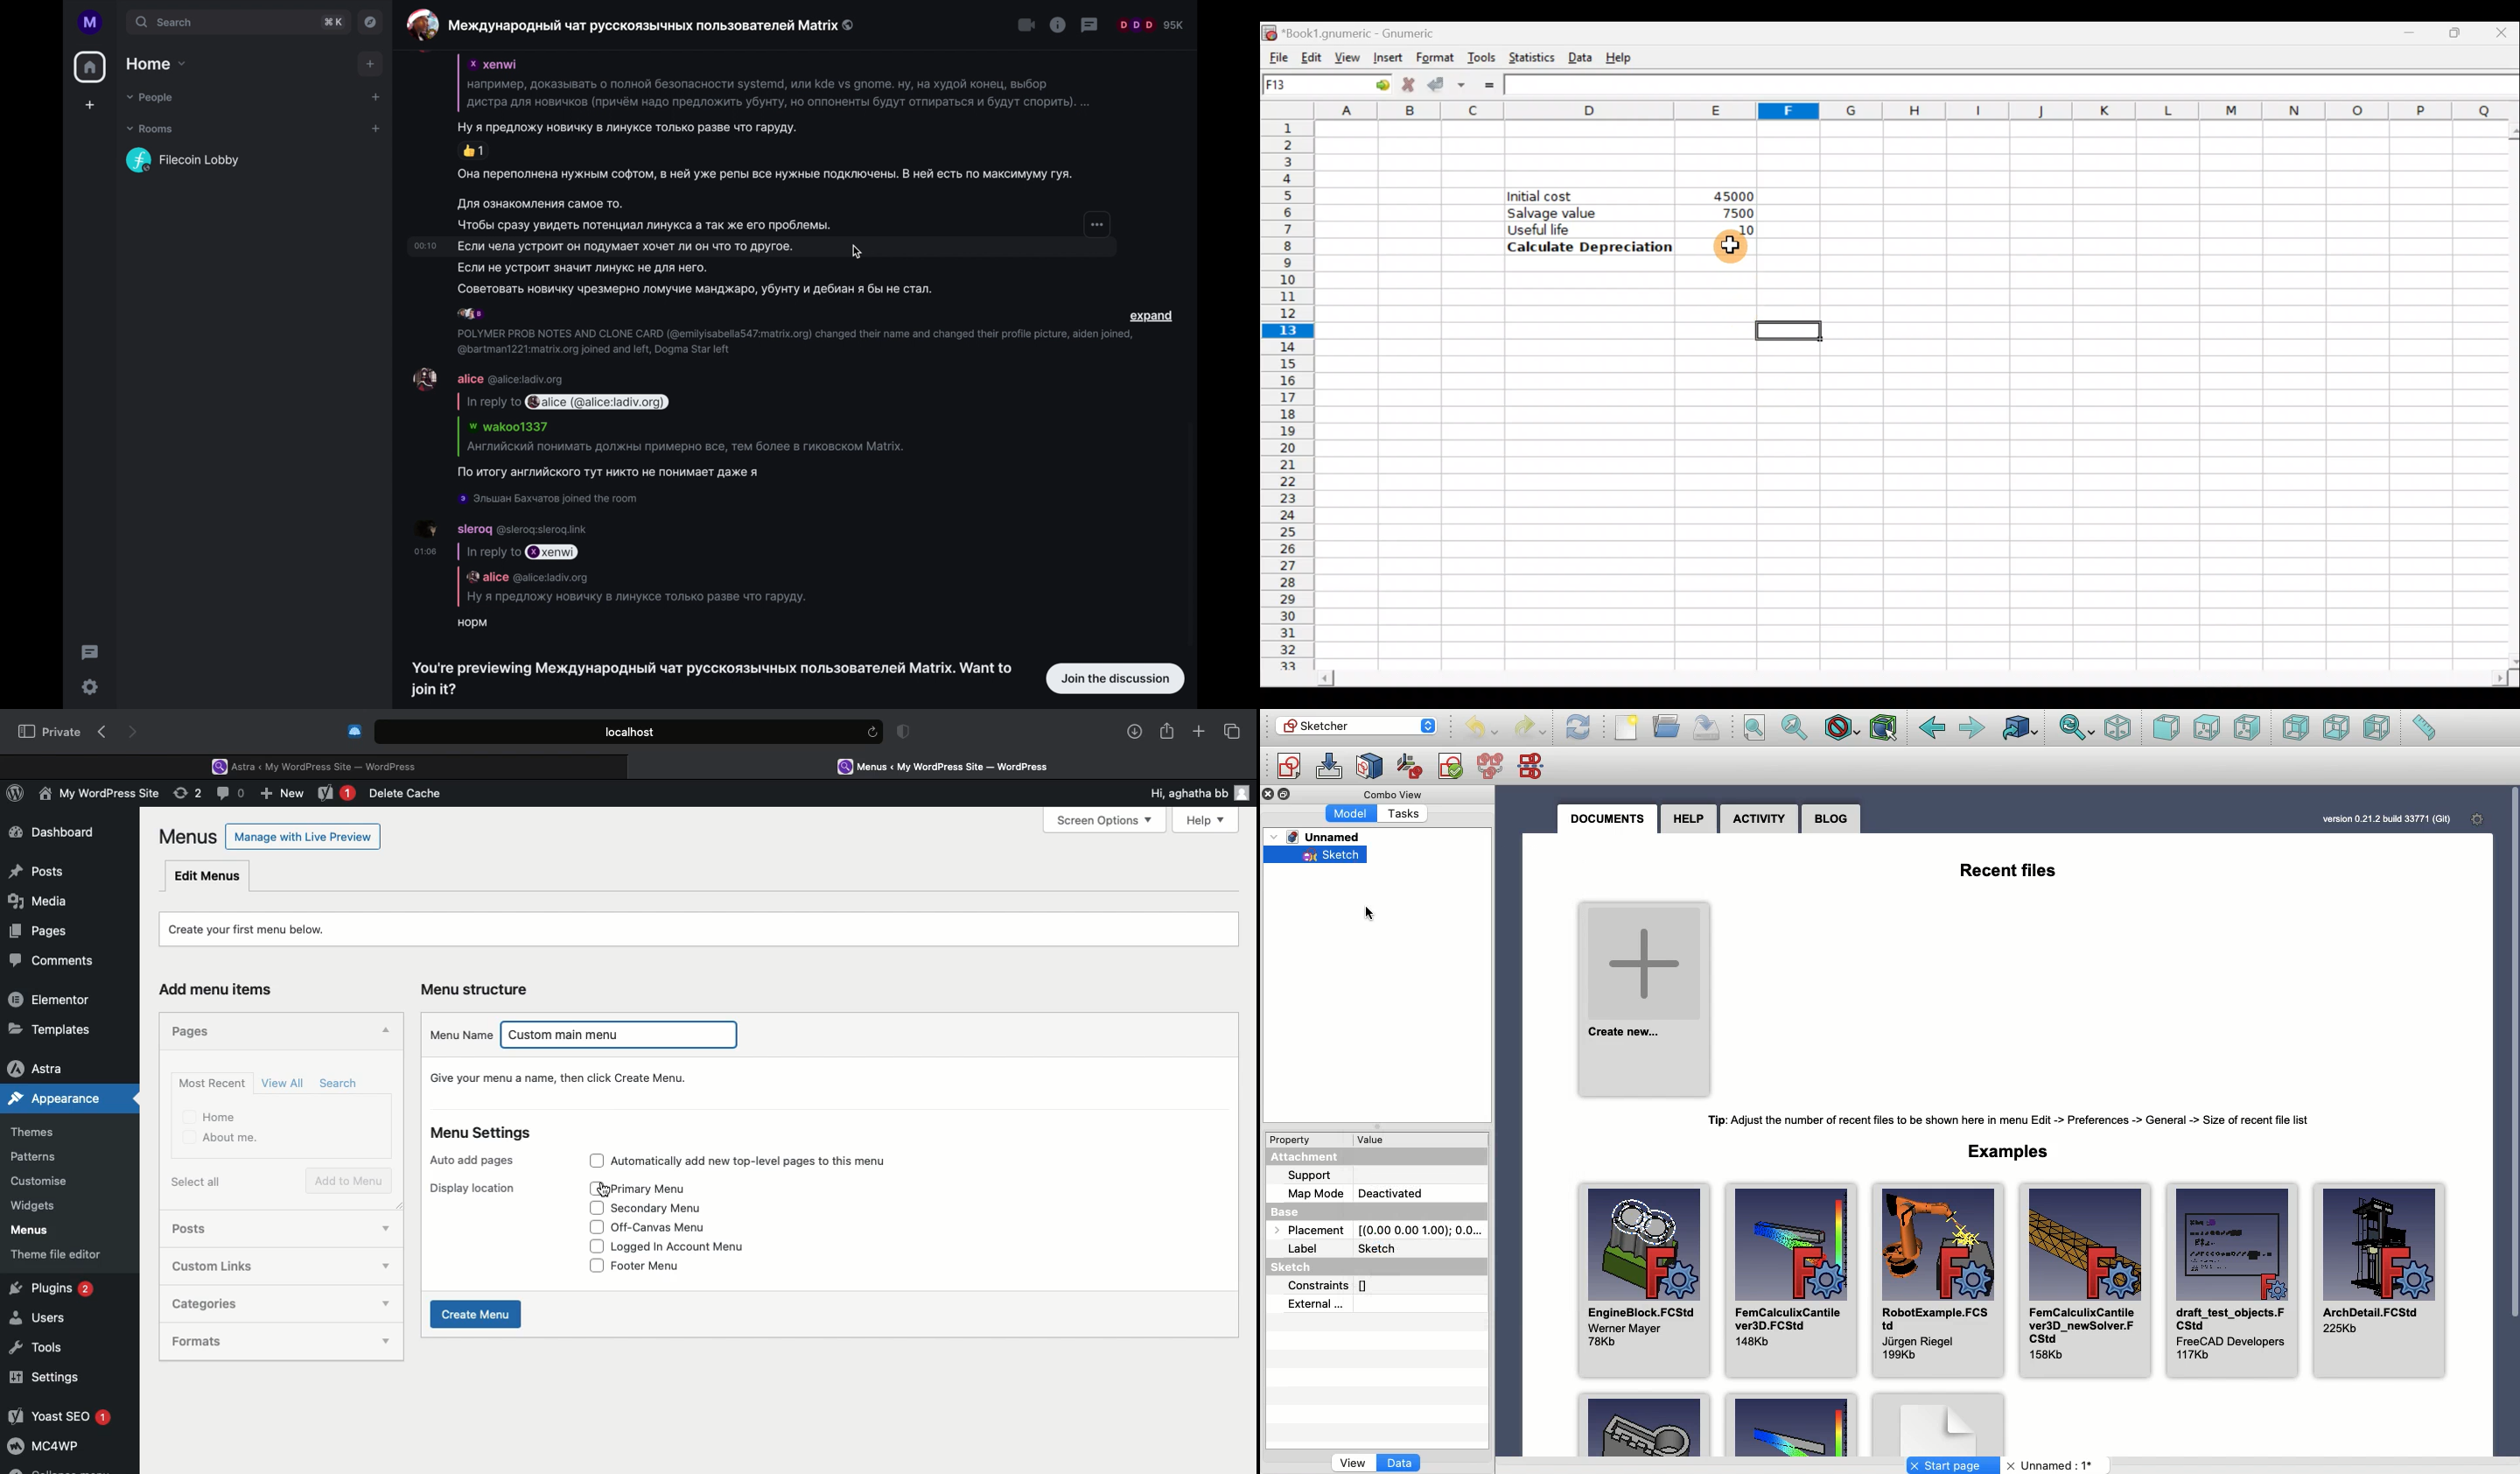 The image size is (2520, 1484). What do you see at coordinates (1644, 1423) in the screenshot?
I see `Key Object` at bounding box center [1644, 1423].